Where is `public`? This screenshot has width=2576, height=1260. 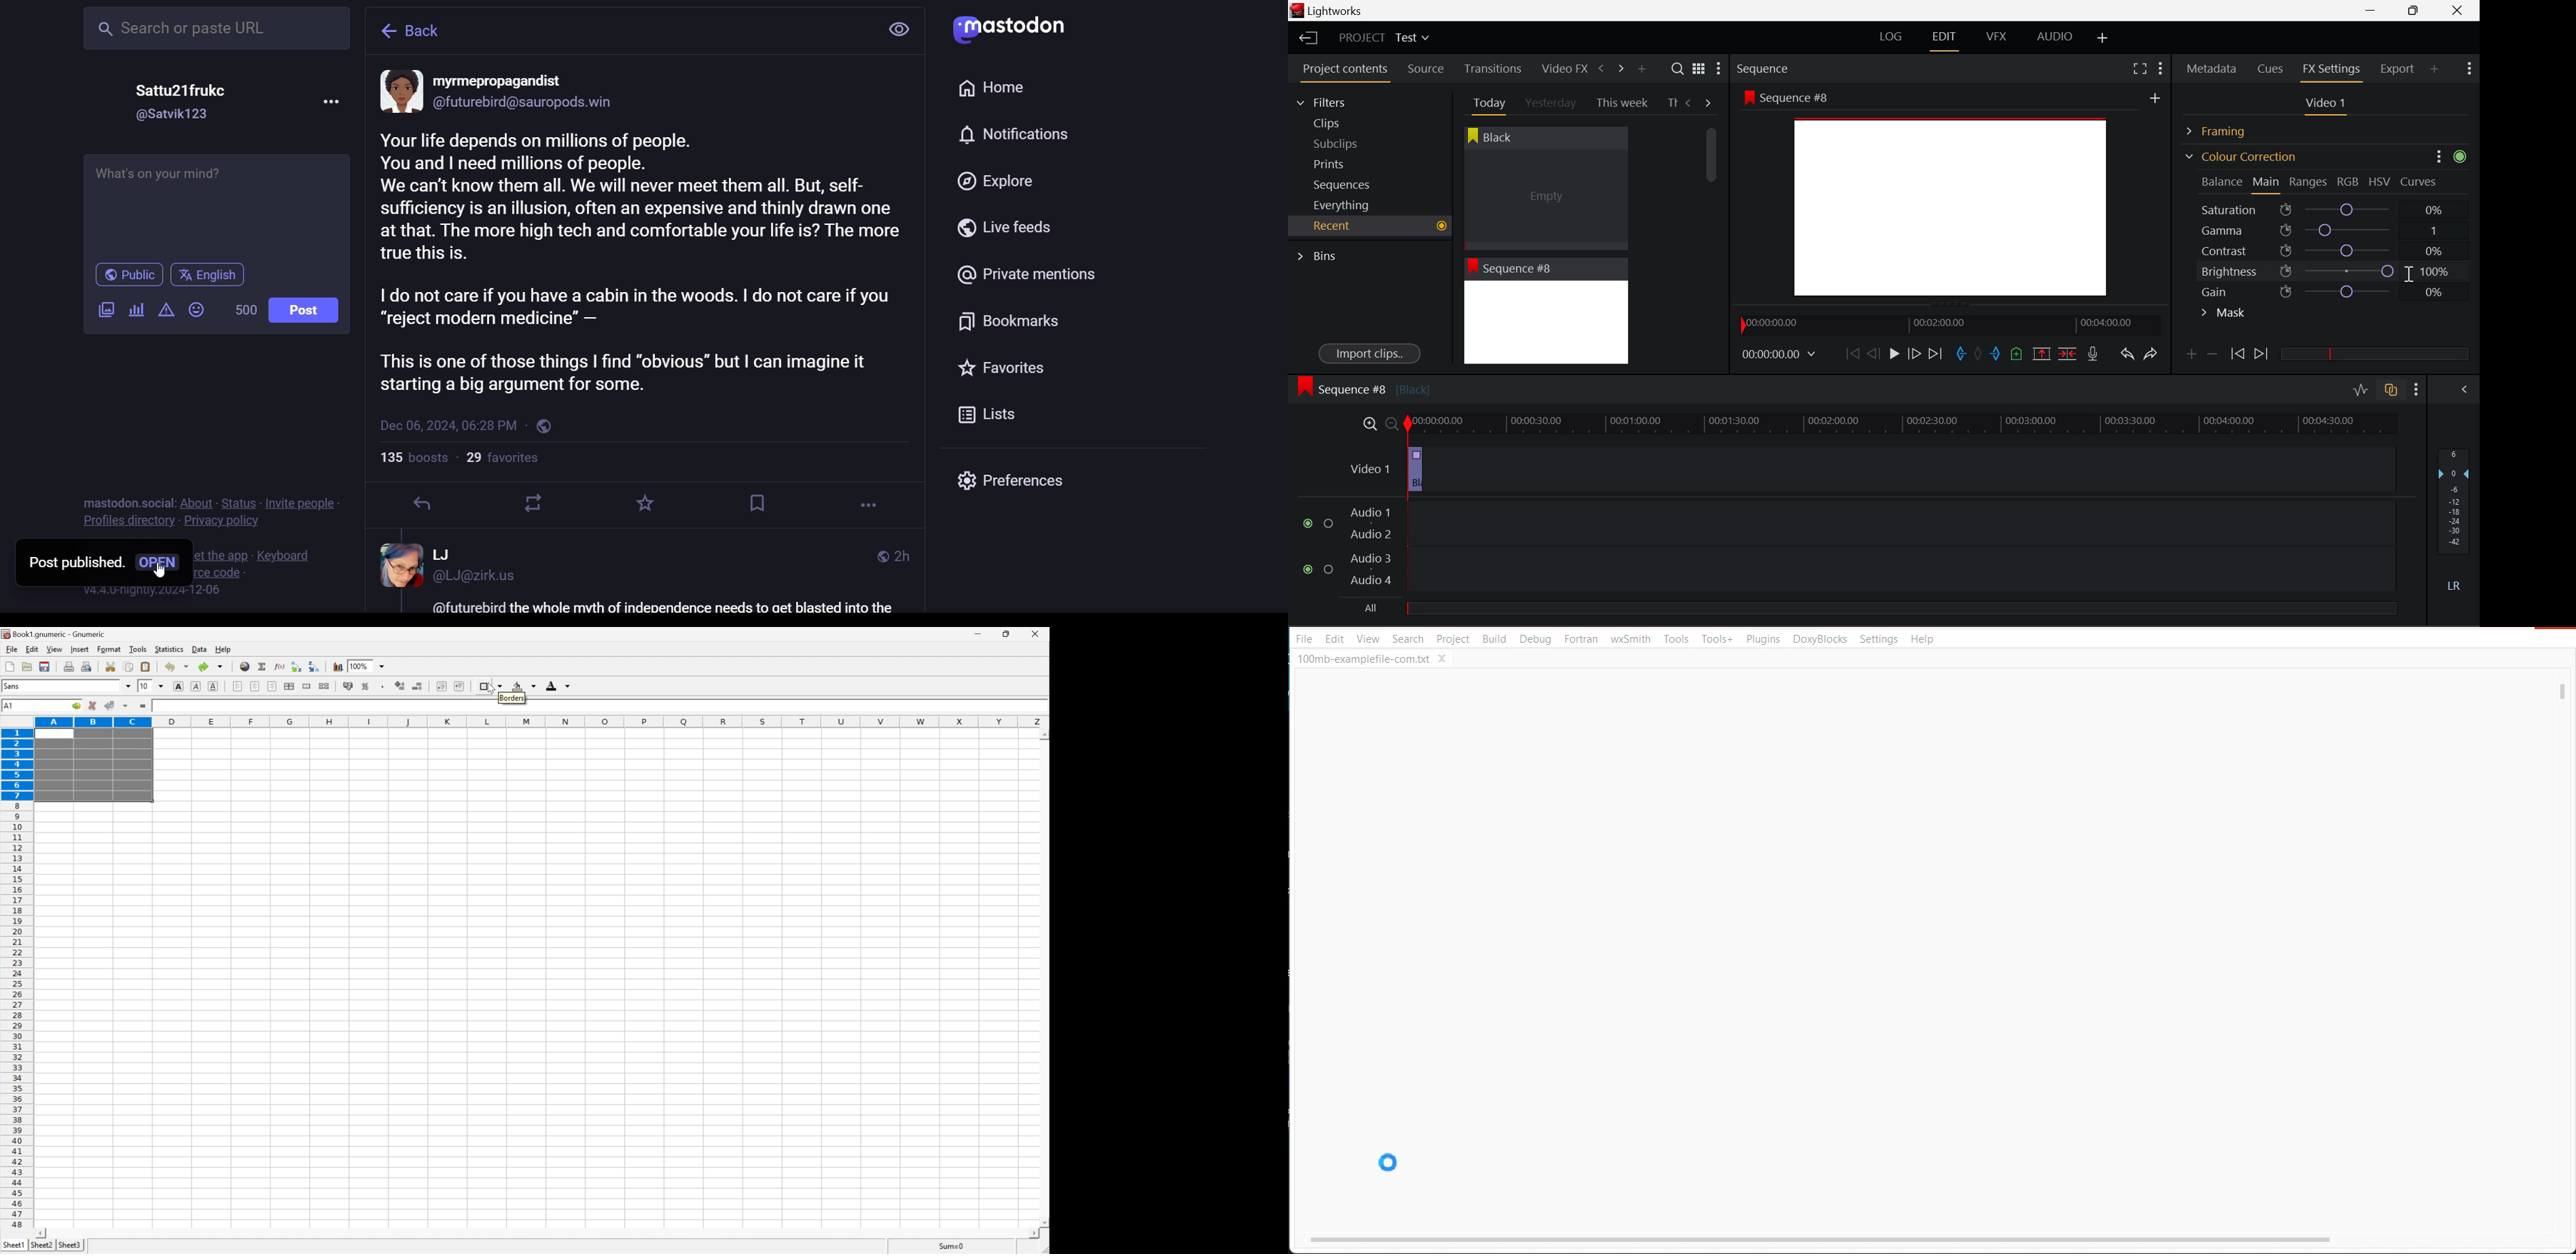 public is located at coordinates (125, 274).